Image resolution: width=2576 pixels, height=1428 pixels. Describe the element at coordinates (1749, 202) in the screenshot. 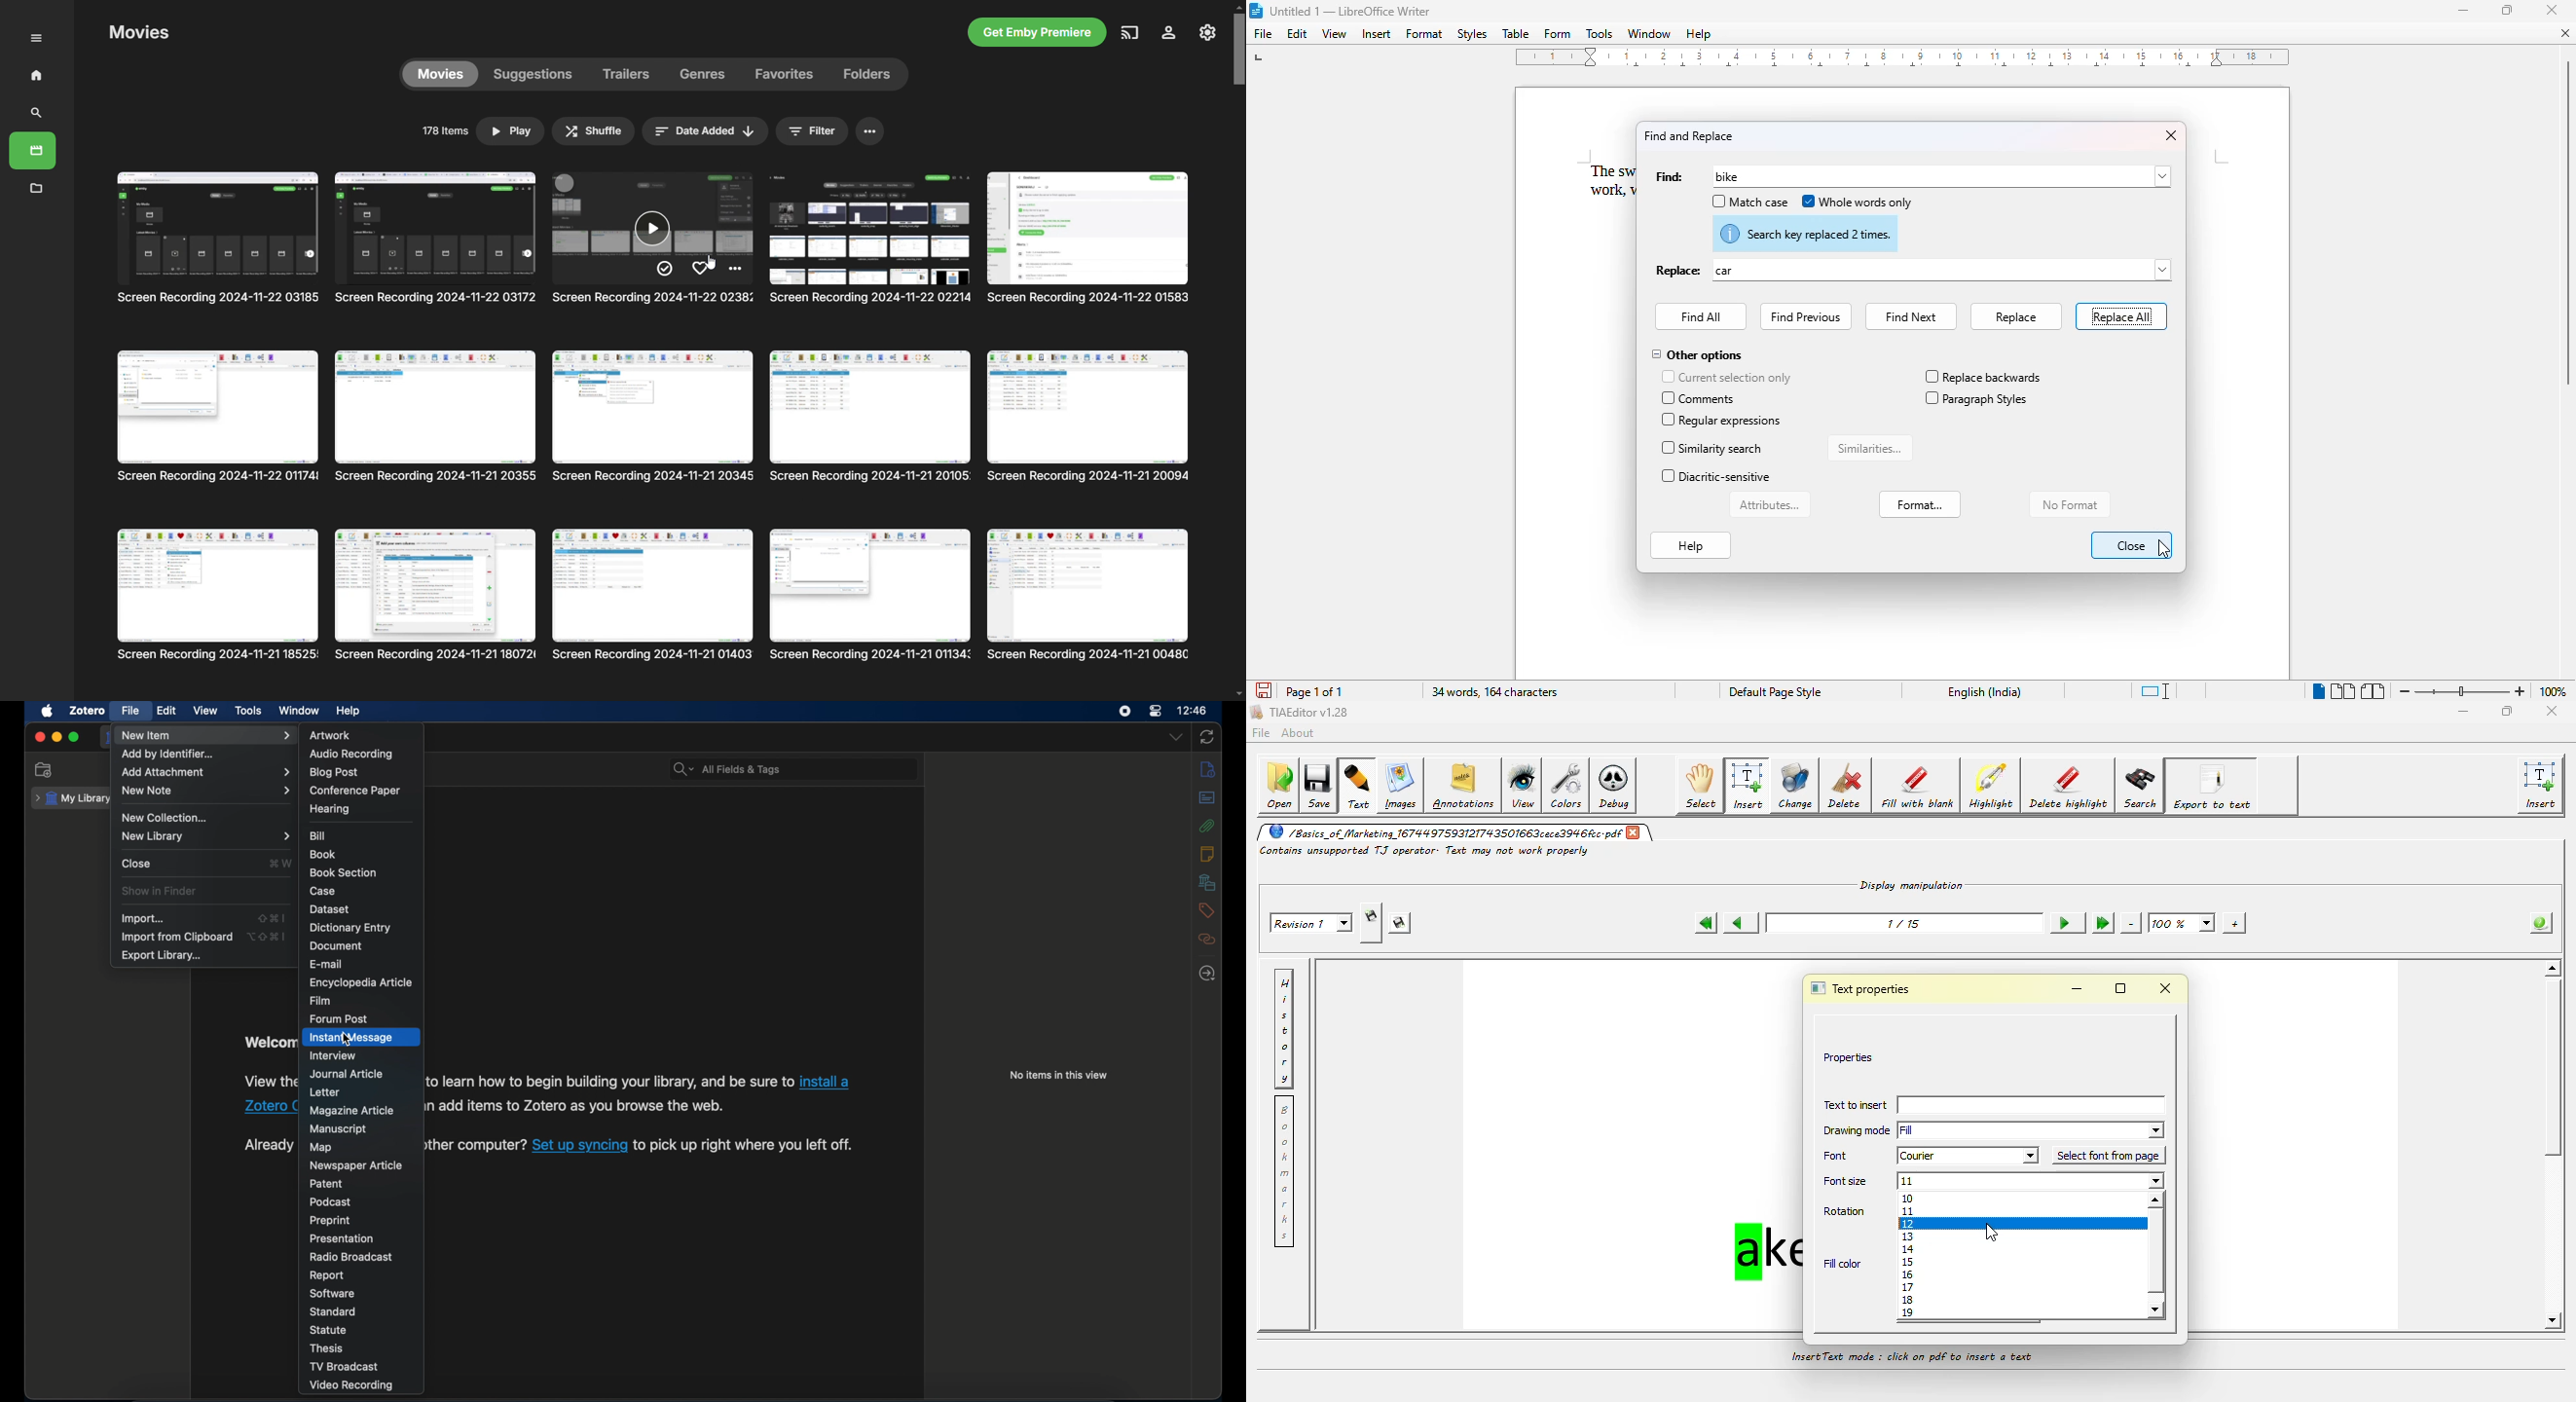

I see `match case` at that location.